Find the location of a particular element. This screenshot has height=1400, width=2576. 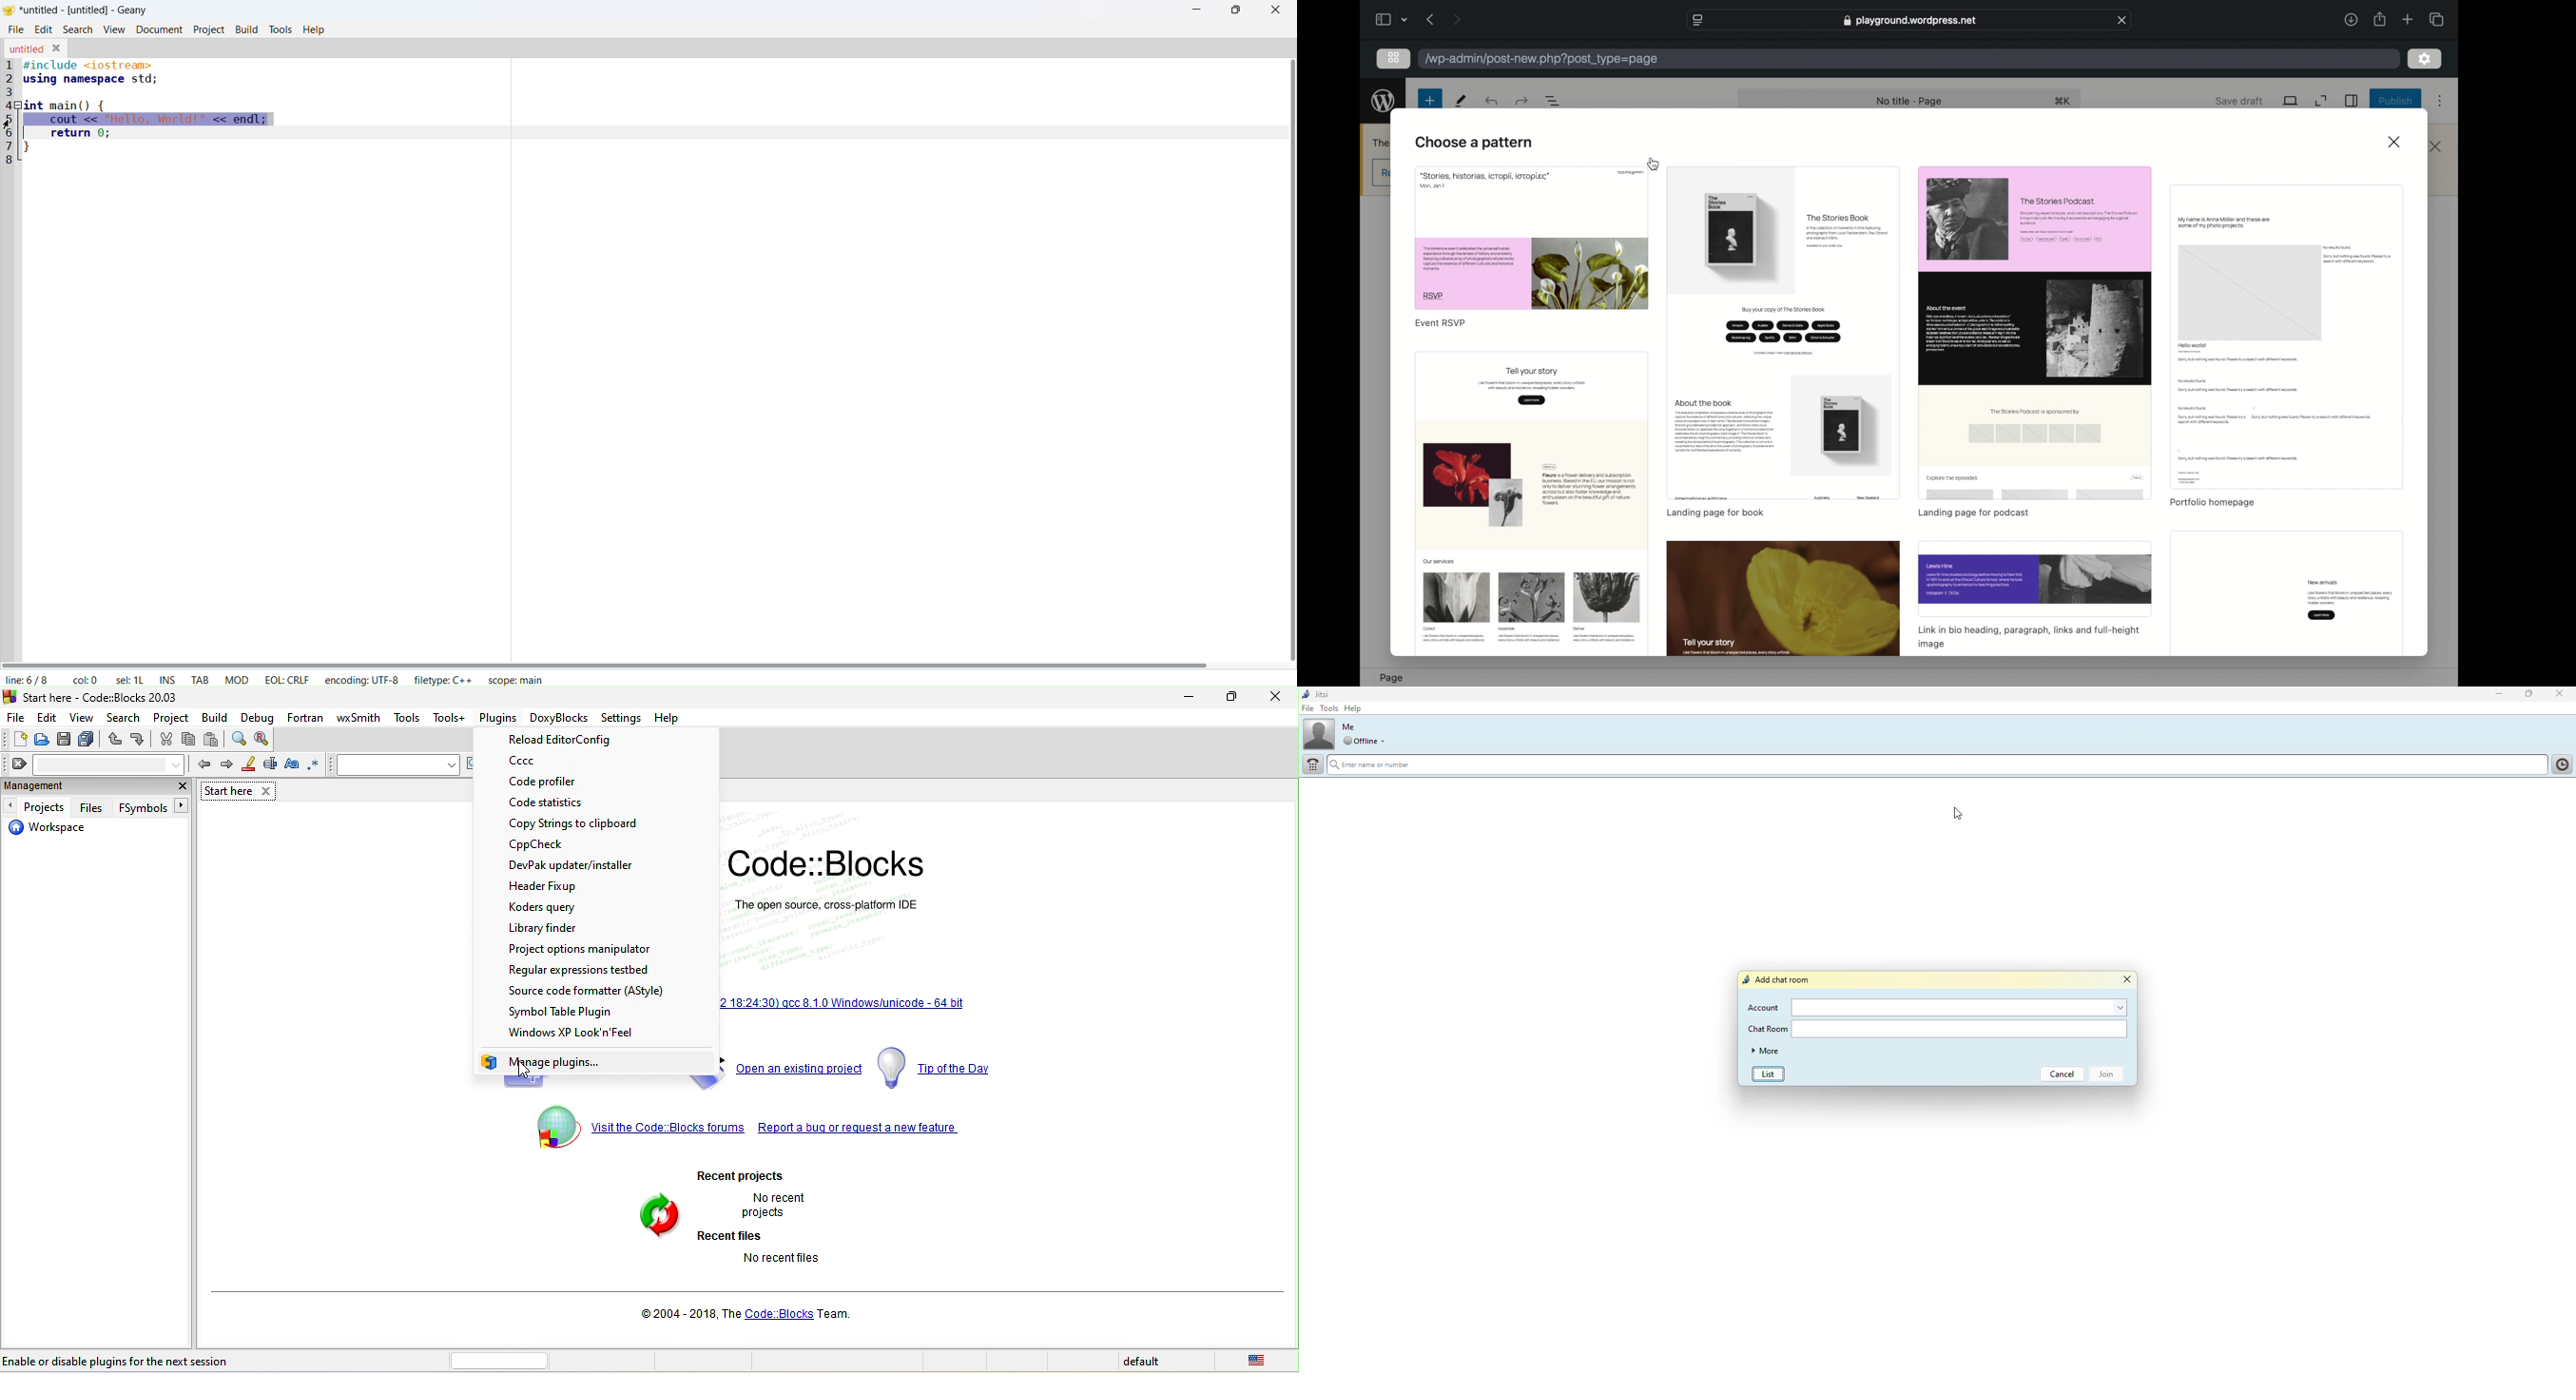

use regex is located at coordinates (317, 764).